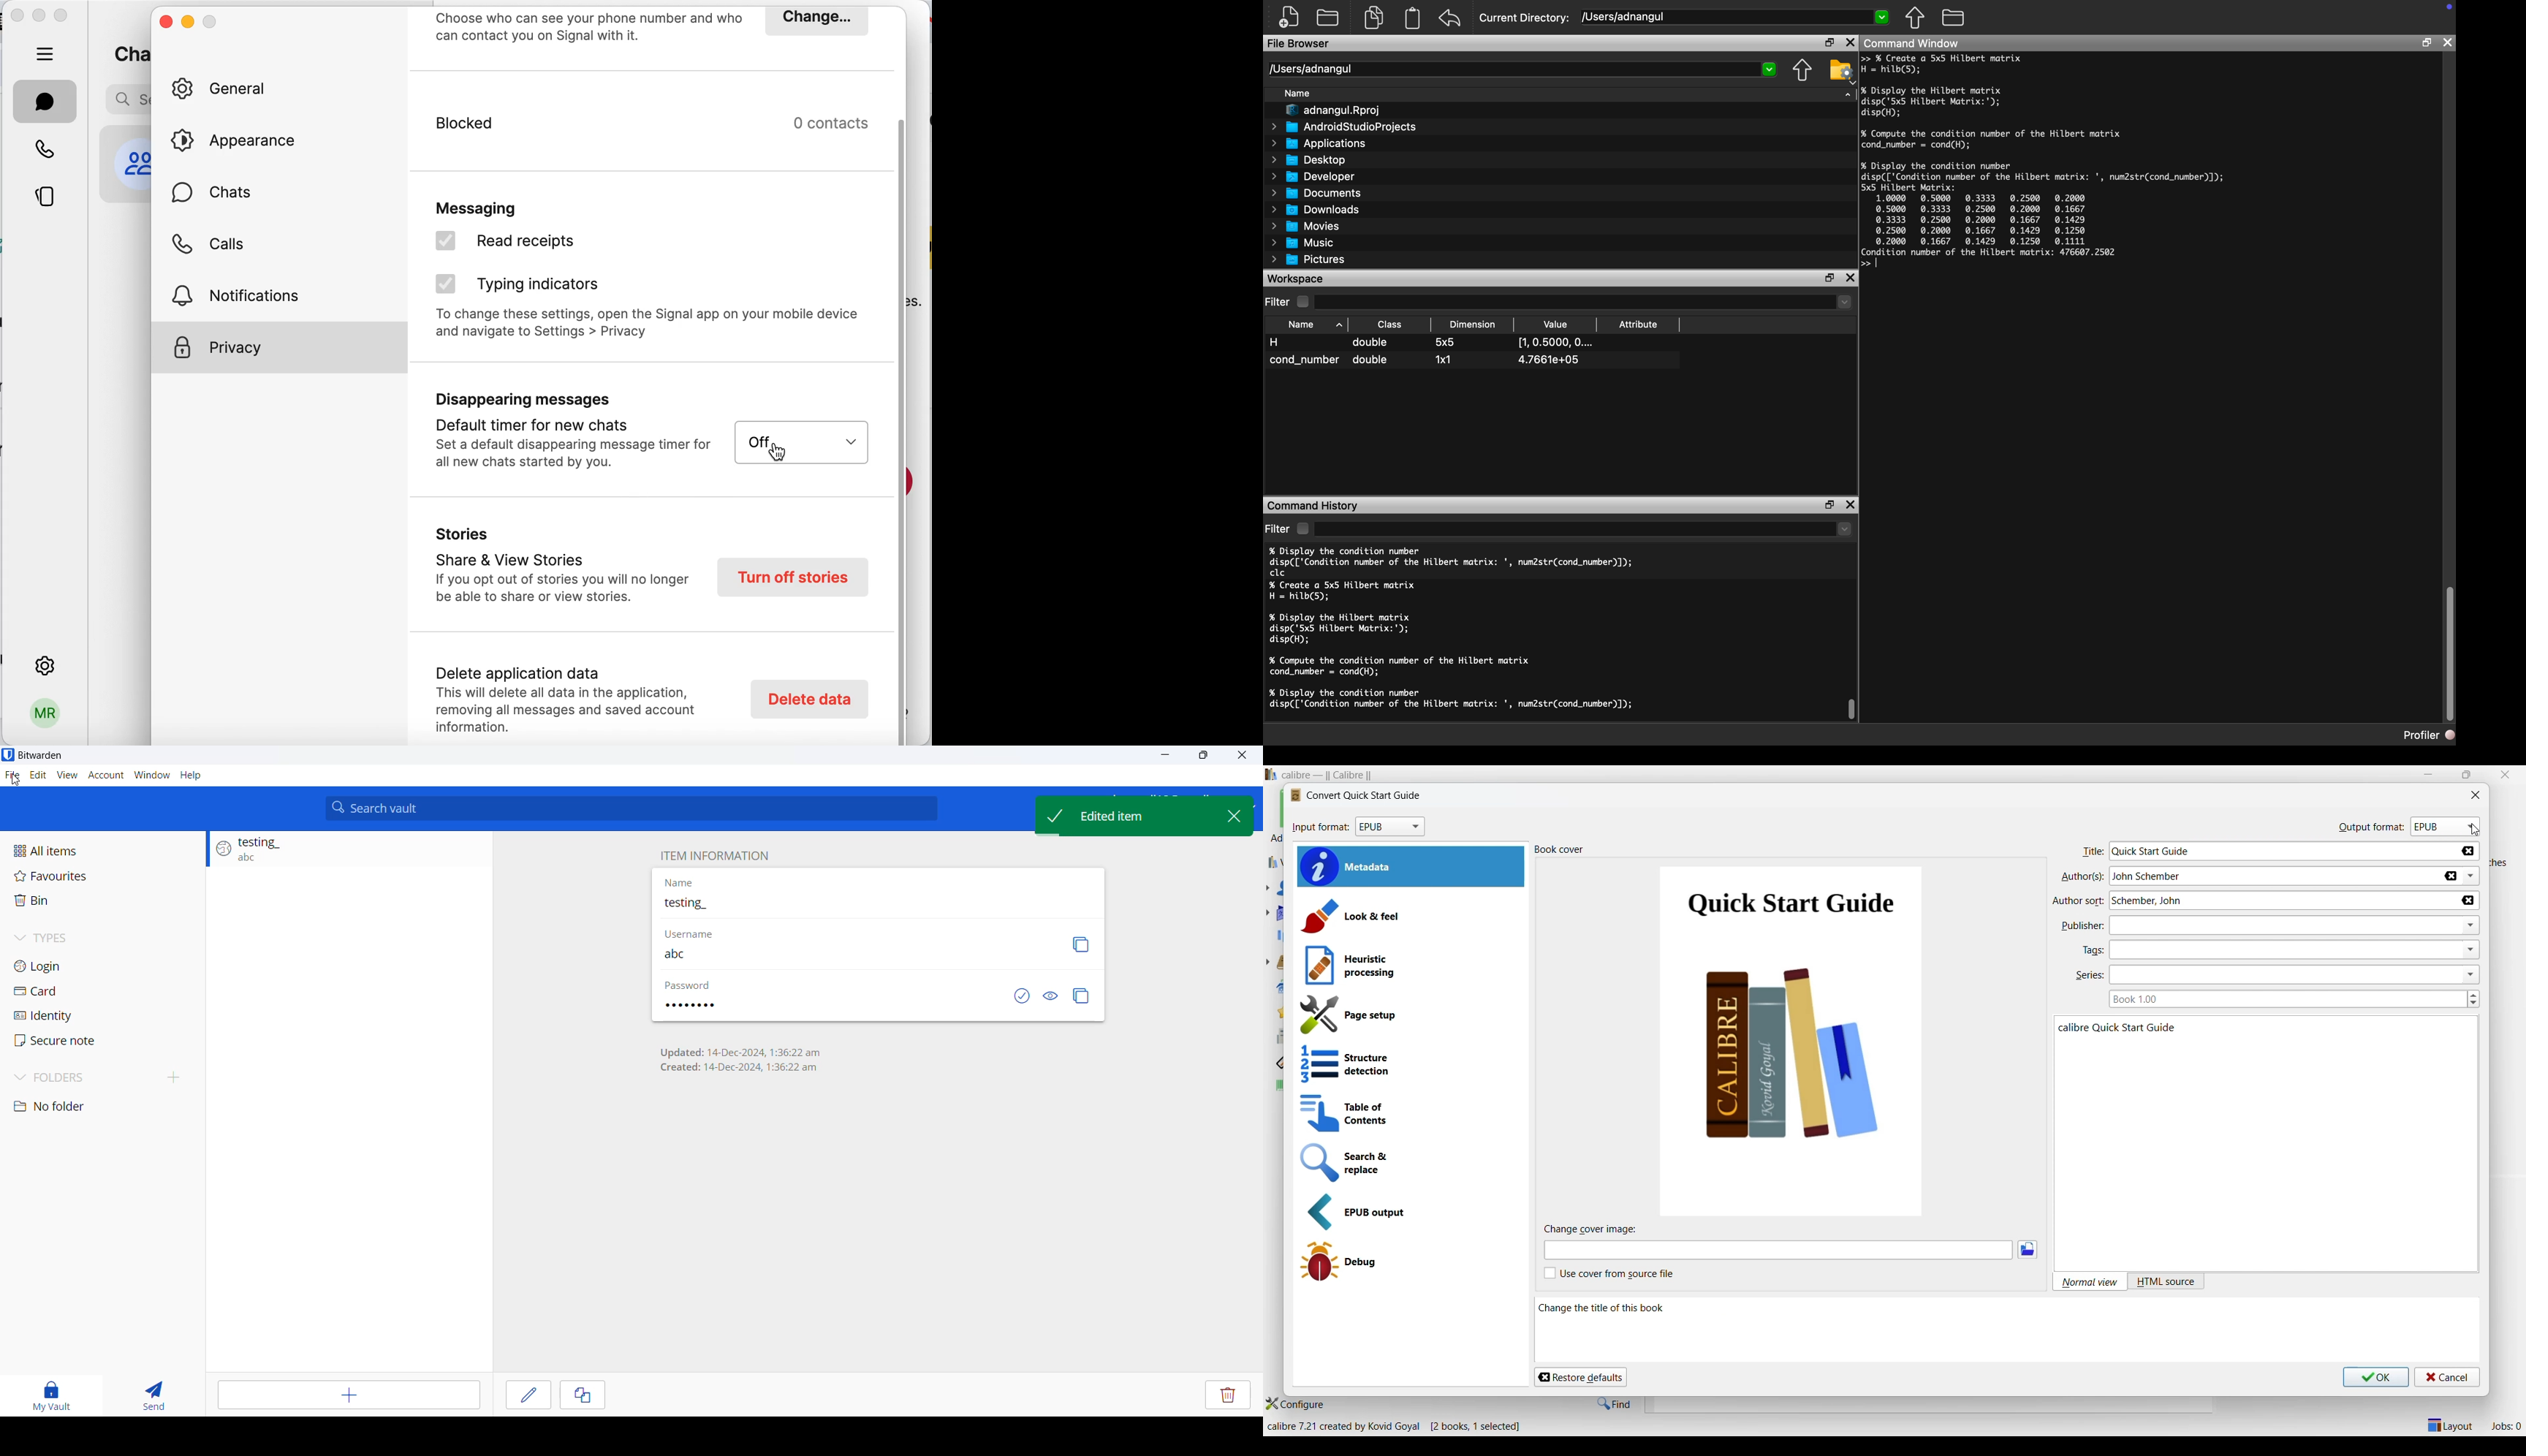 The width and height of the screenshot is (2548, 1456). I want to click on Edit, so click(37, 776).